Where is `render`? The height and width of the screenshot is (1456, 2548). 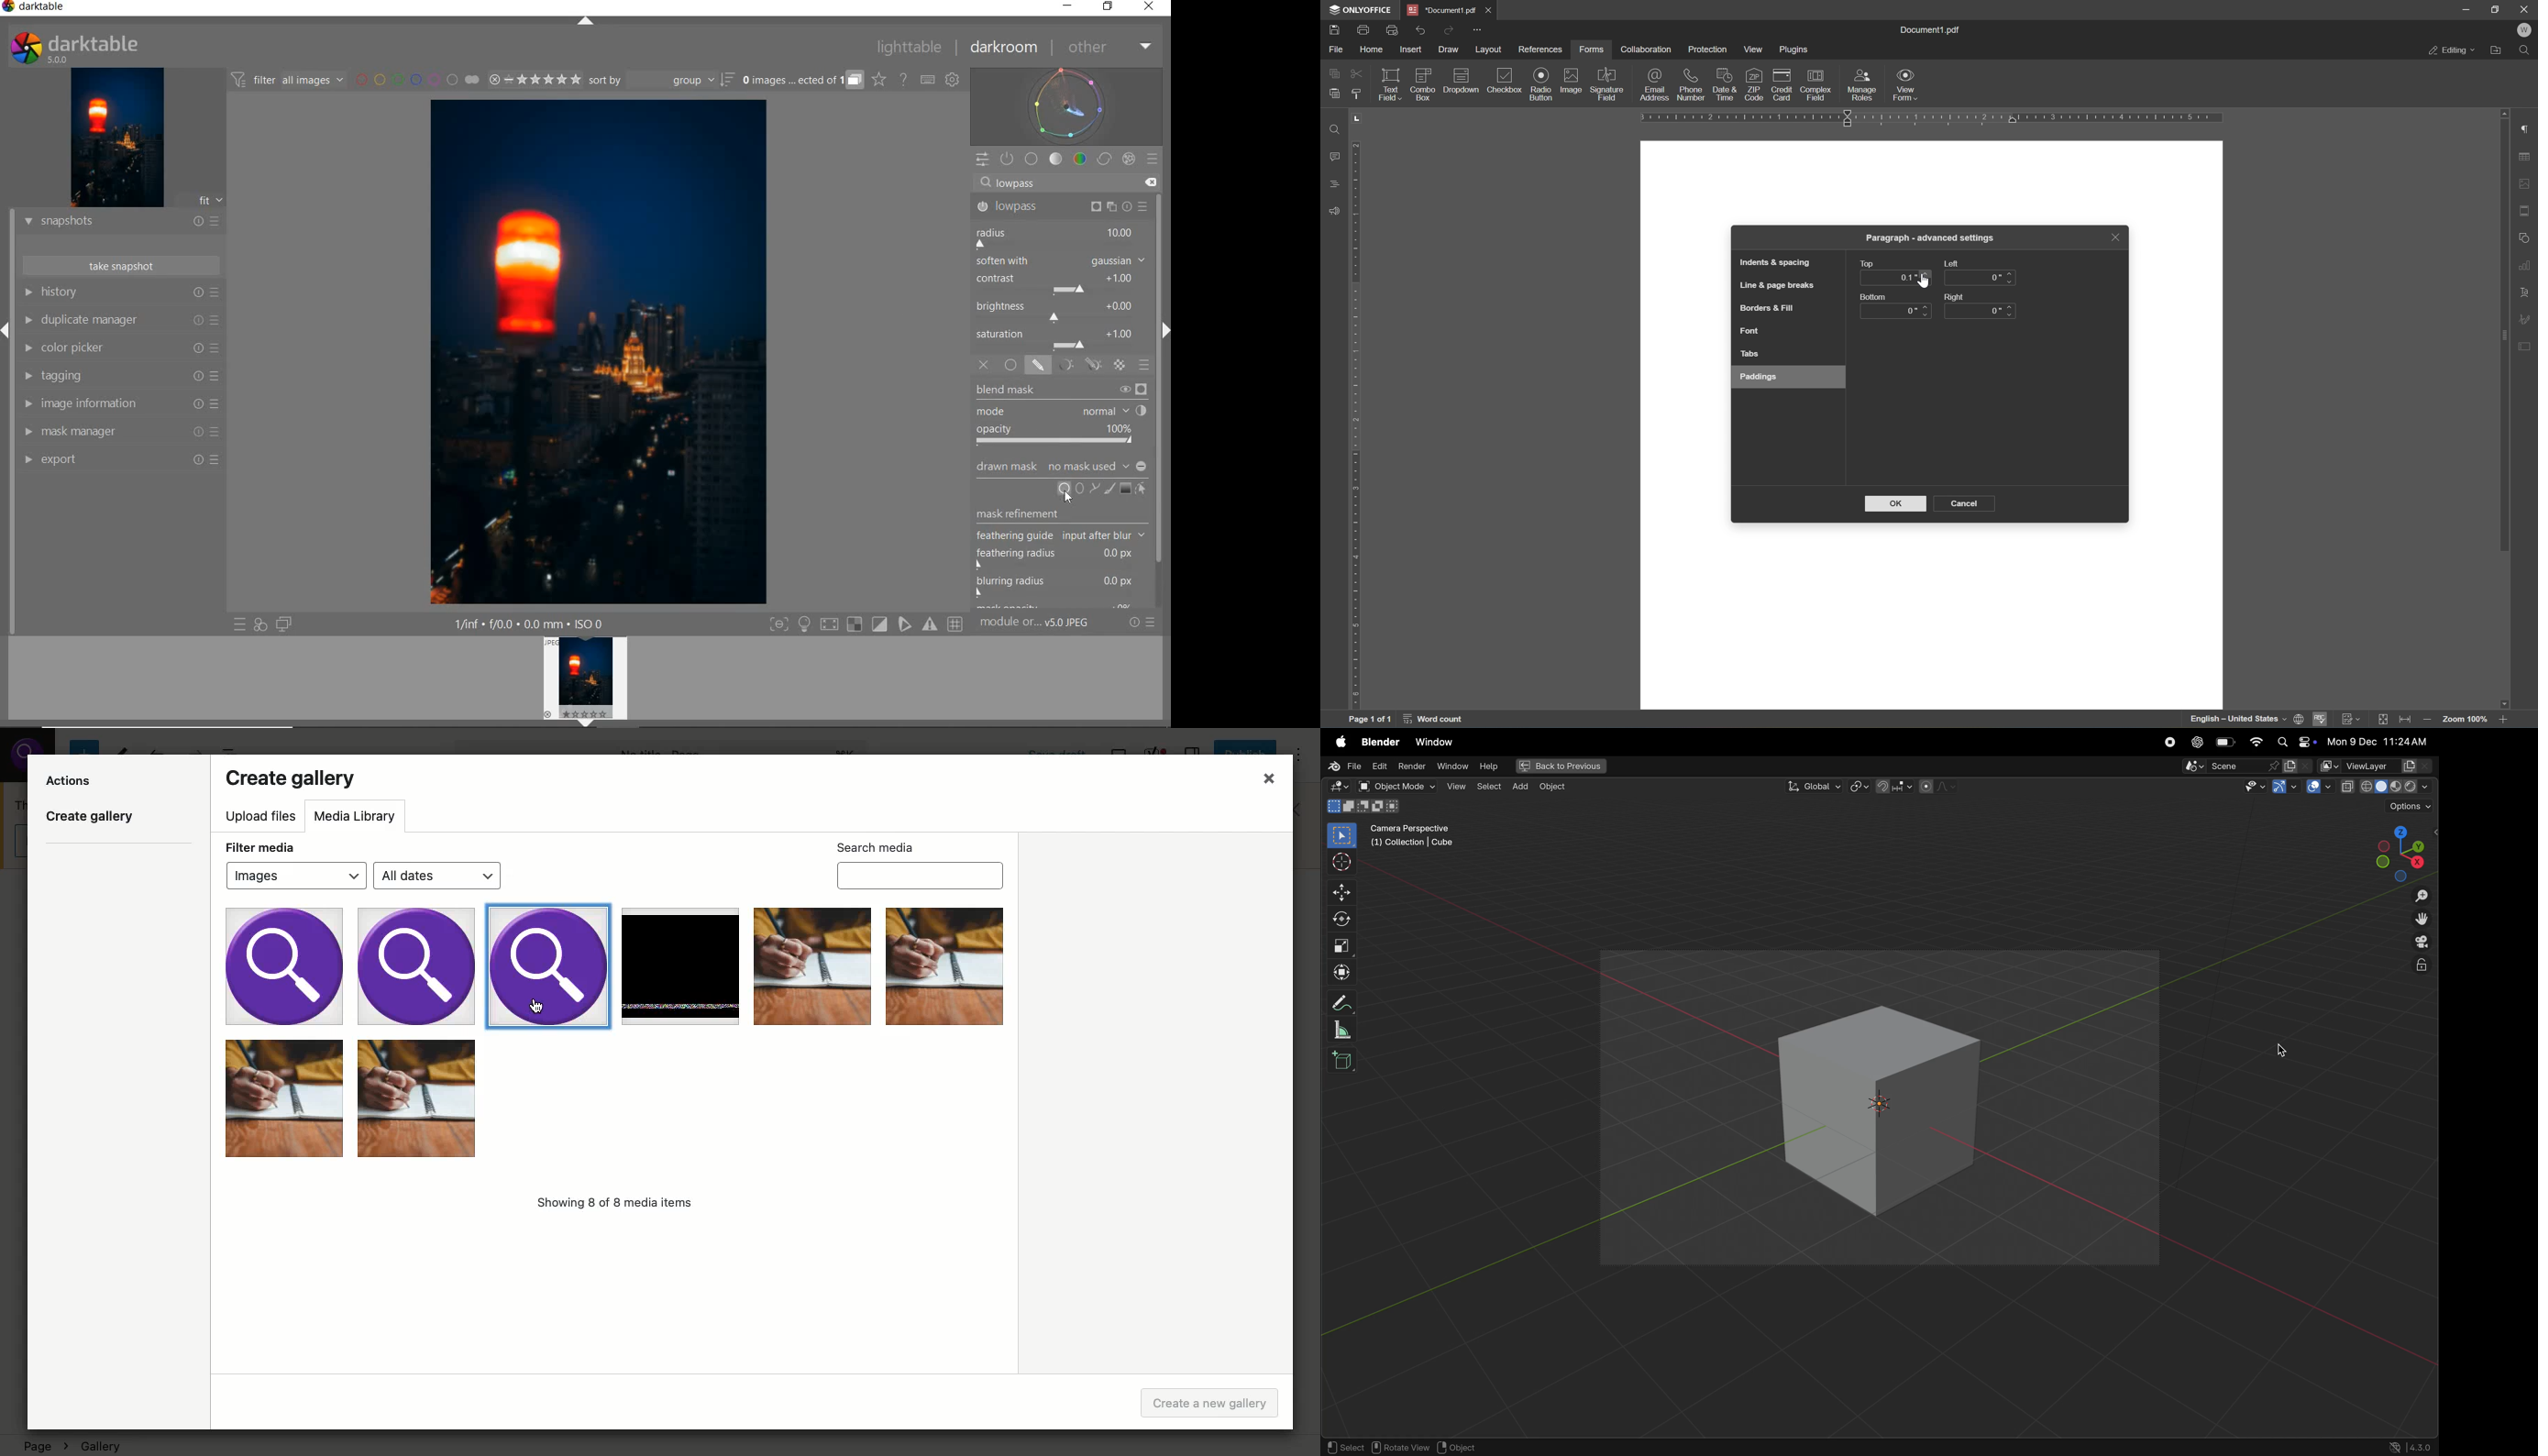
render is located at coordinates (1410, 766).